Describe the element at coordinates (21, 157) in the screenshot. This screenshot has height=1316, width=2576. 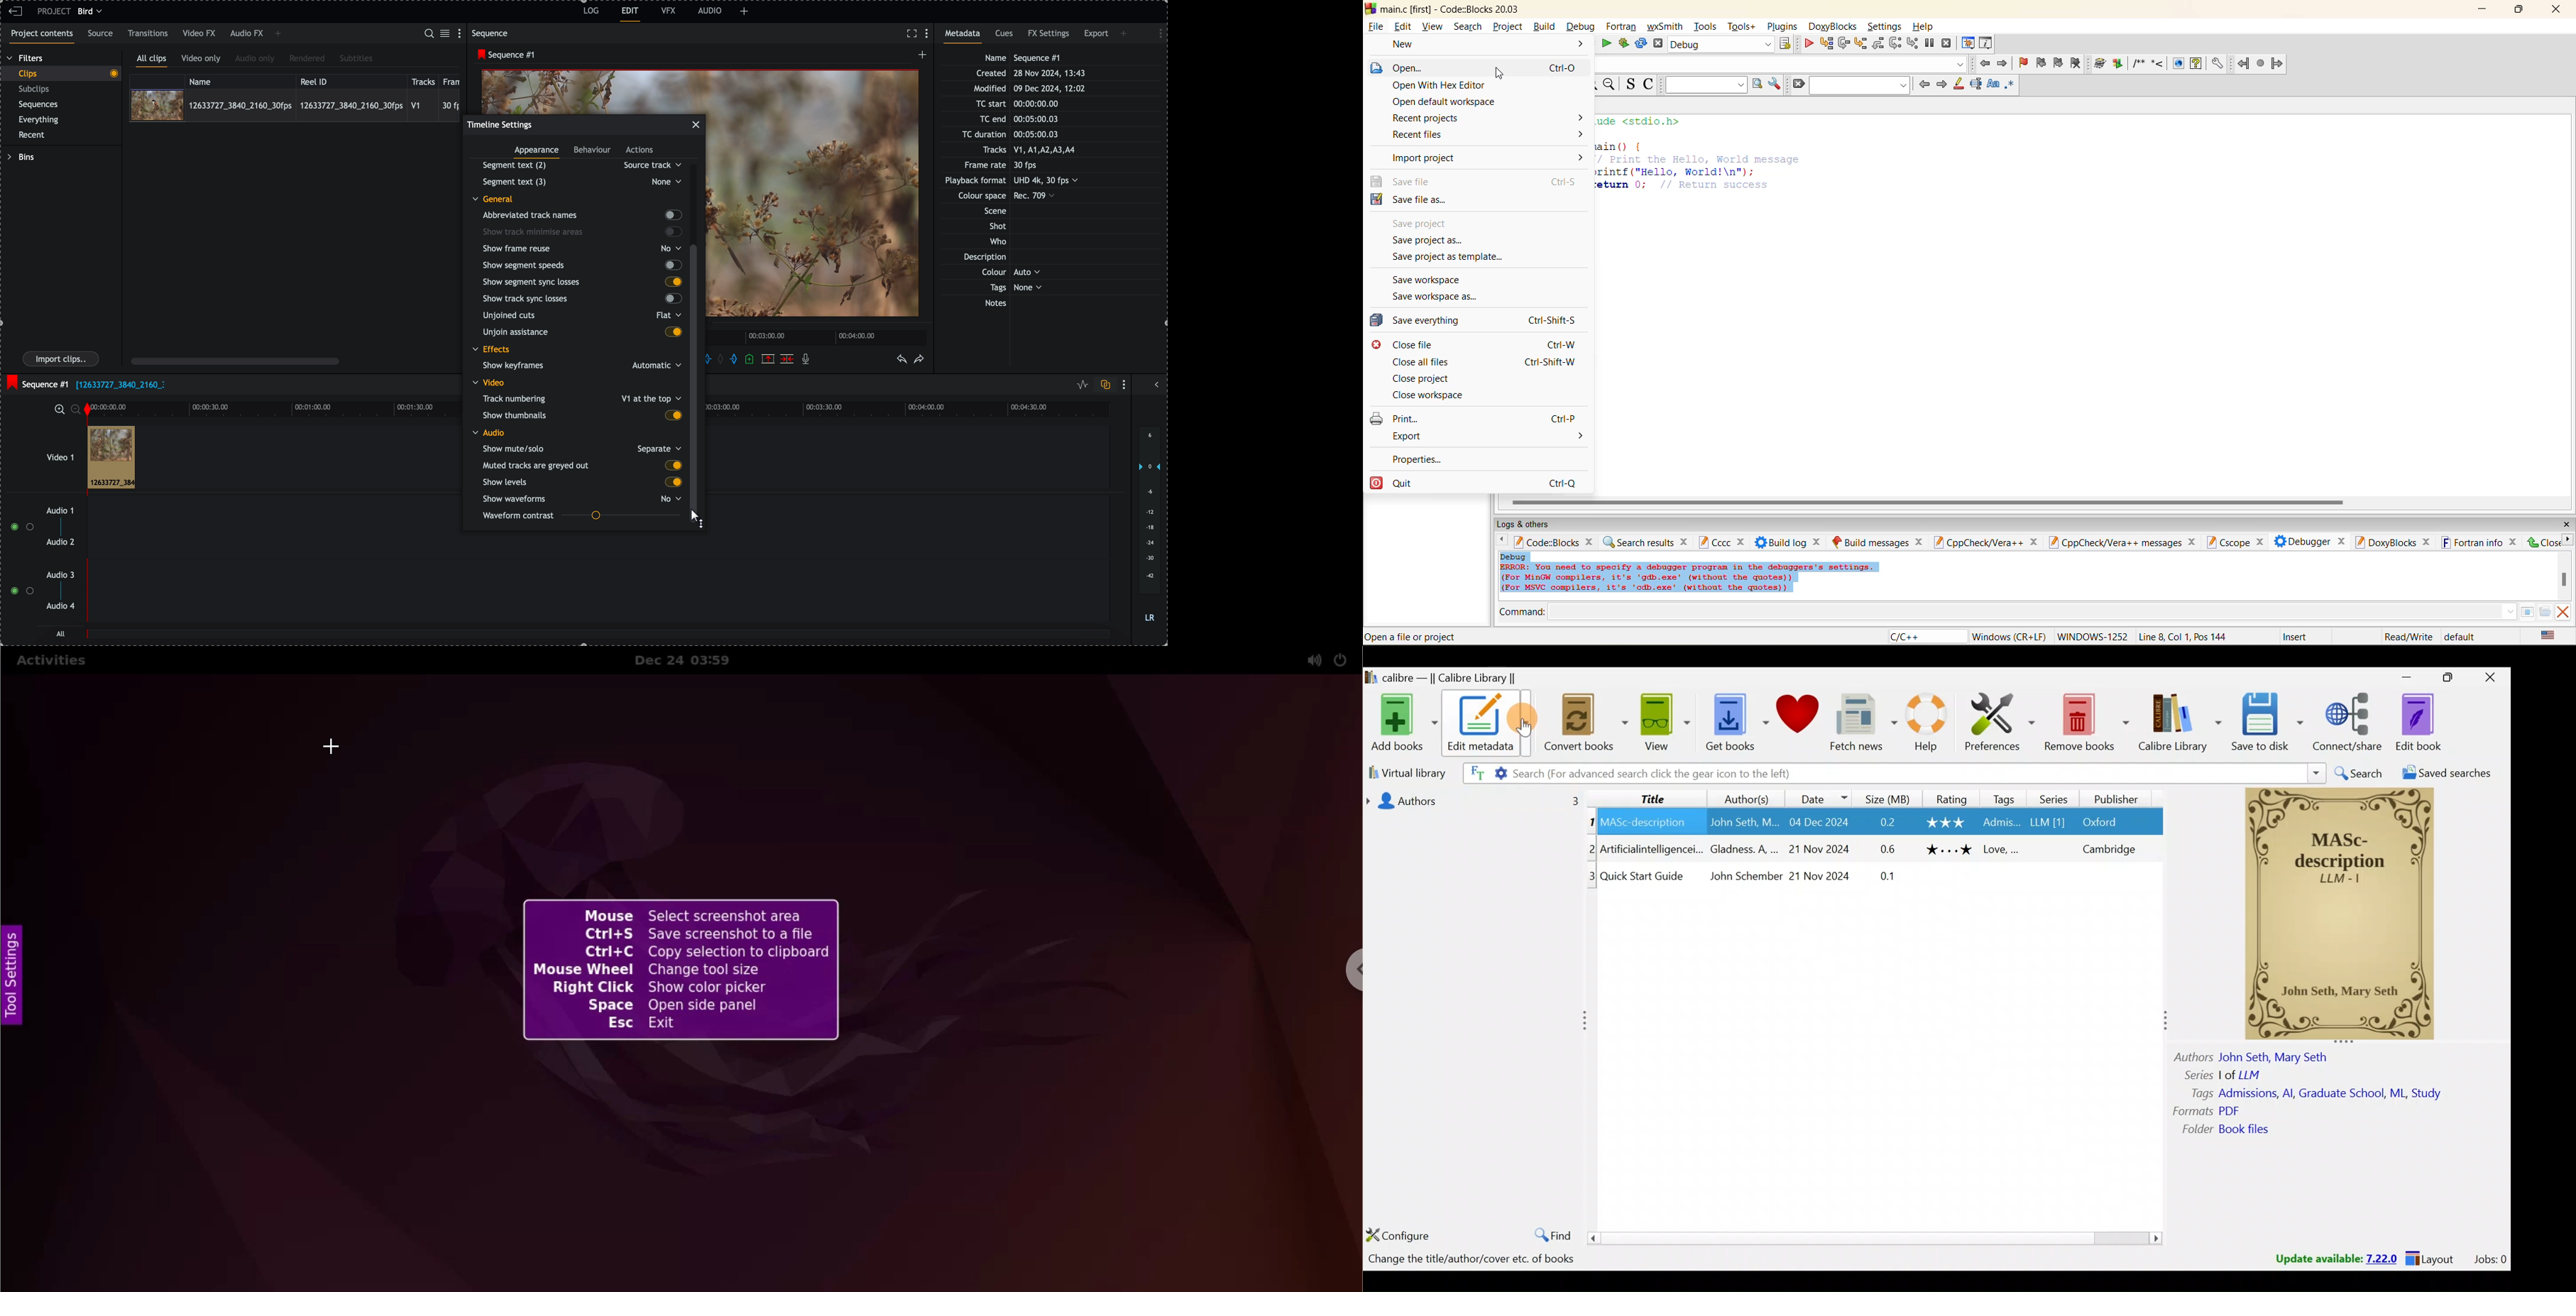
I see `bins` at that location.